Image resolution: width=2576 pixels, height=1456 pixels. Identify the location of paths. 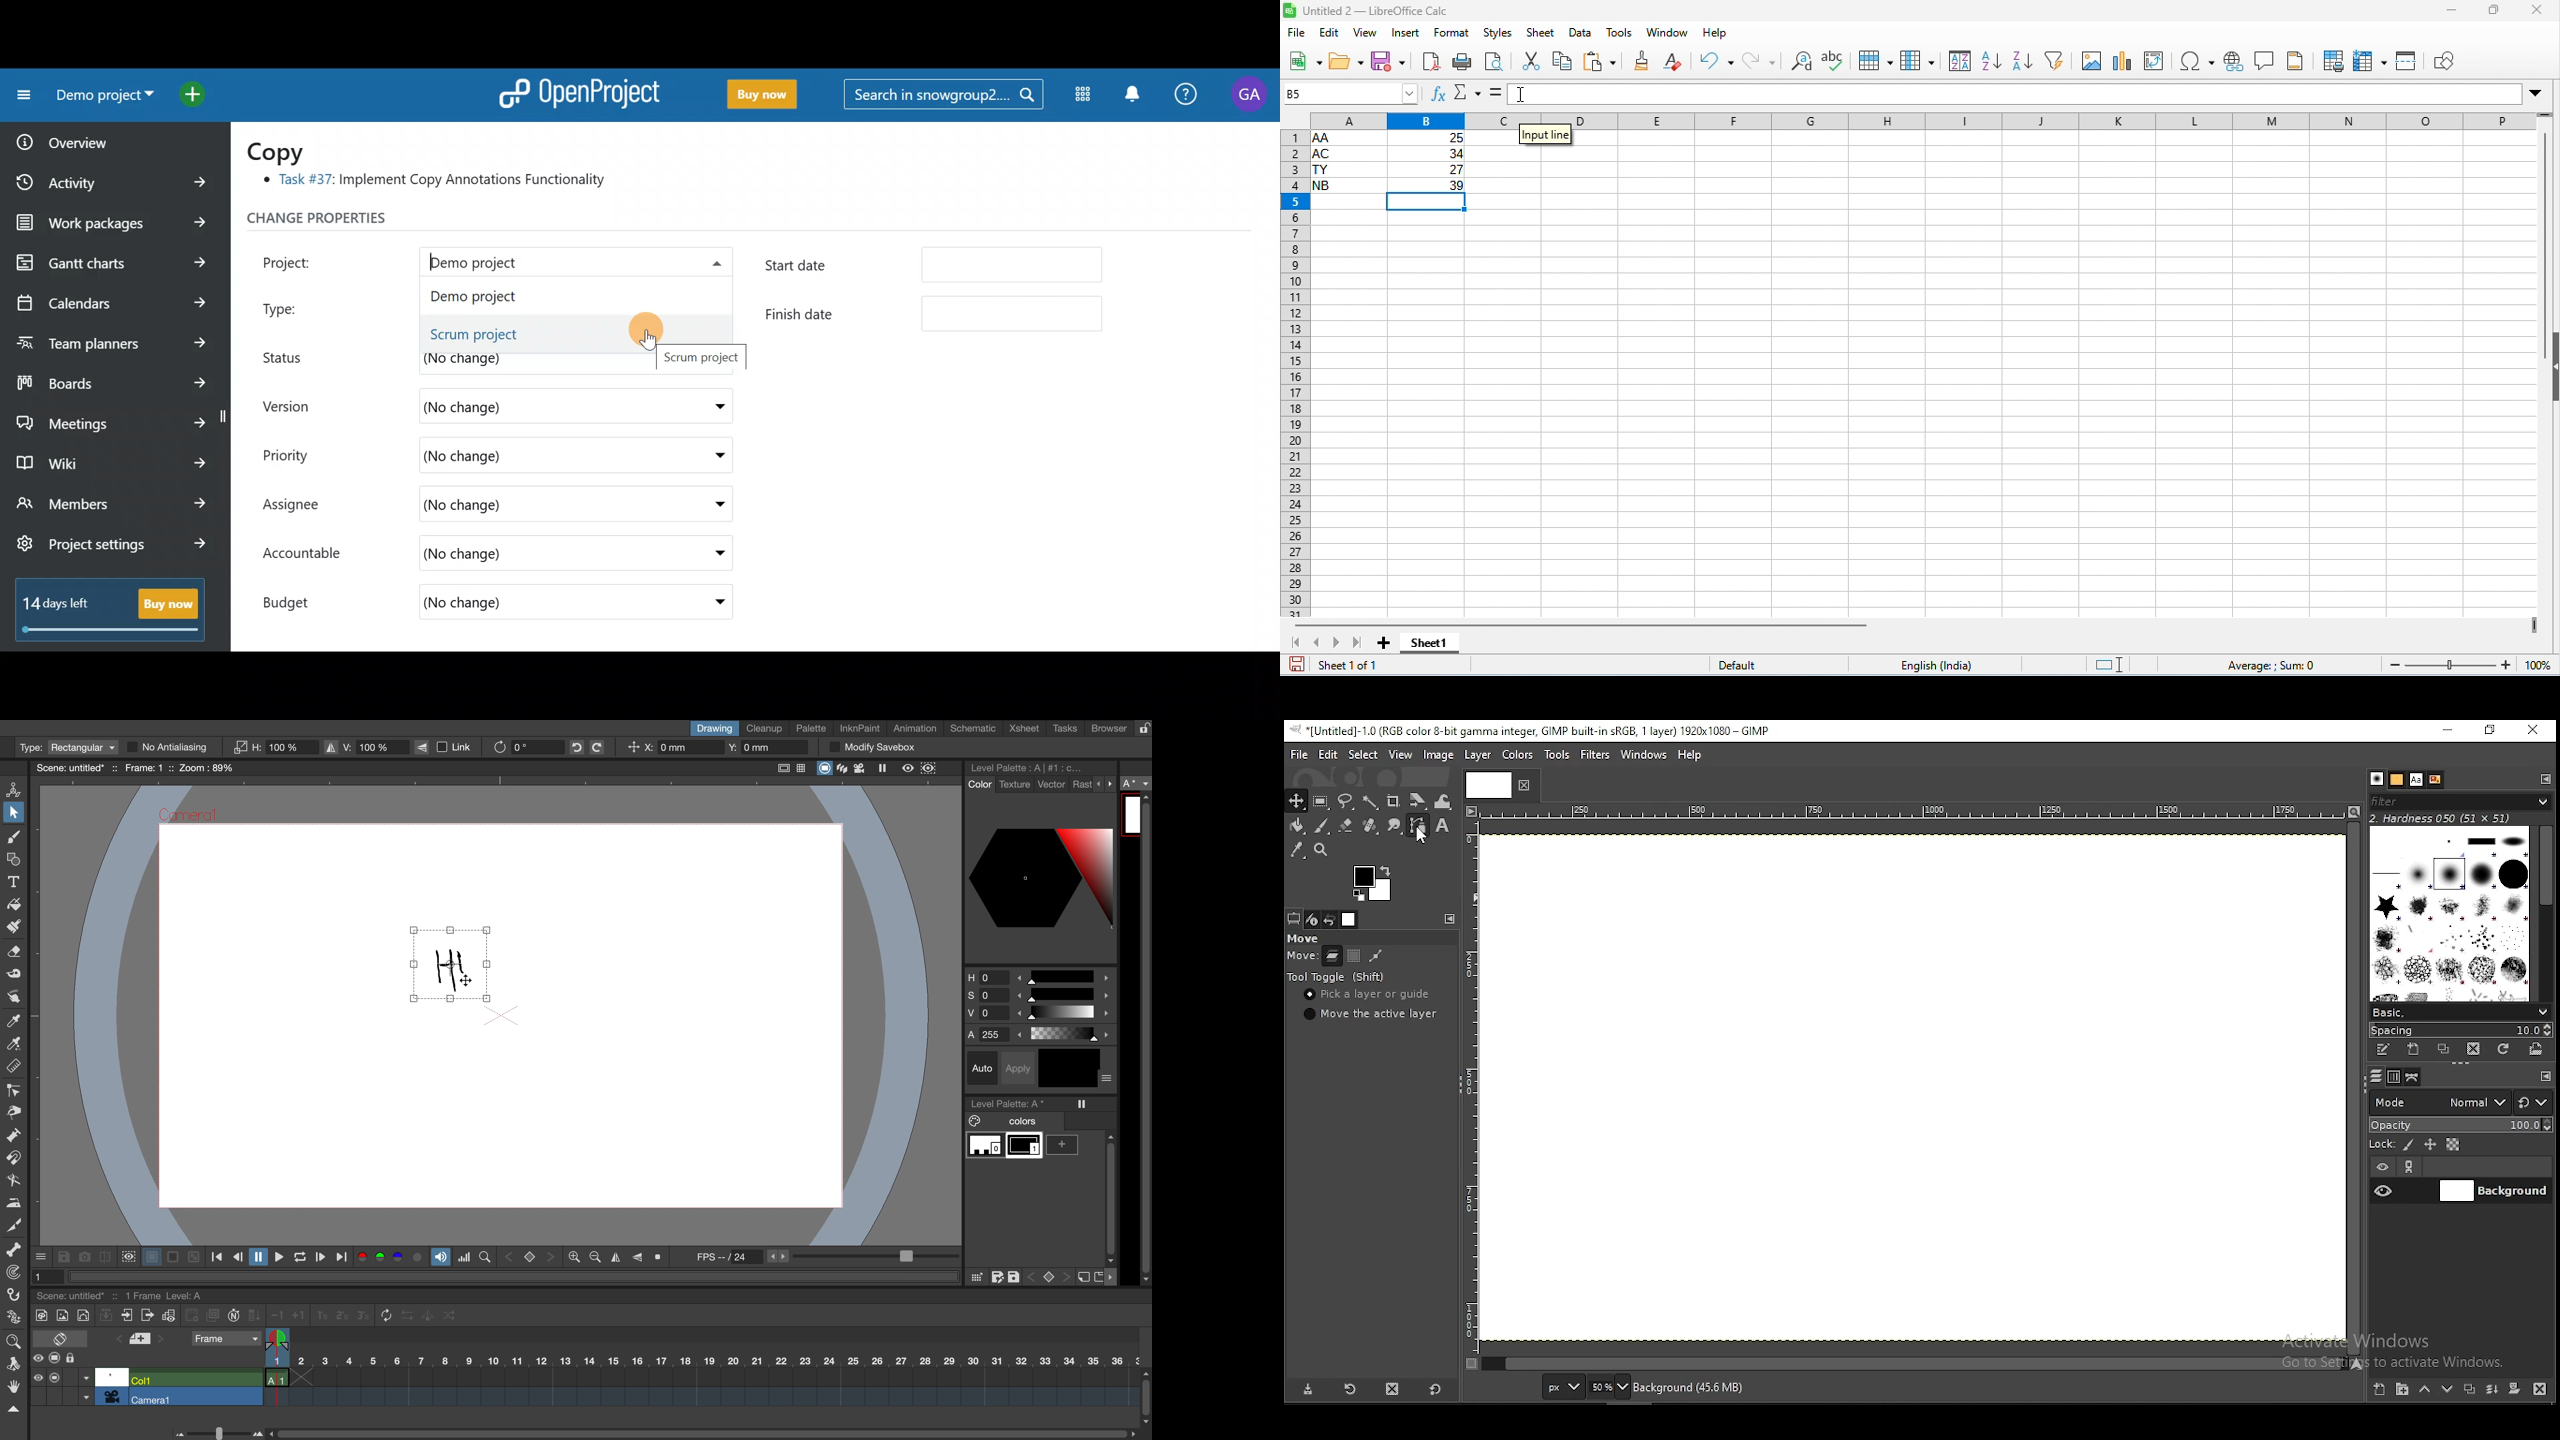
(2413, 1077).